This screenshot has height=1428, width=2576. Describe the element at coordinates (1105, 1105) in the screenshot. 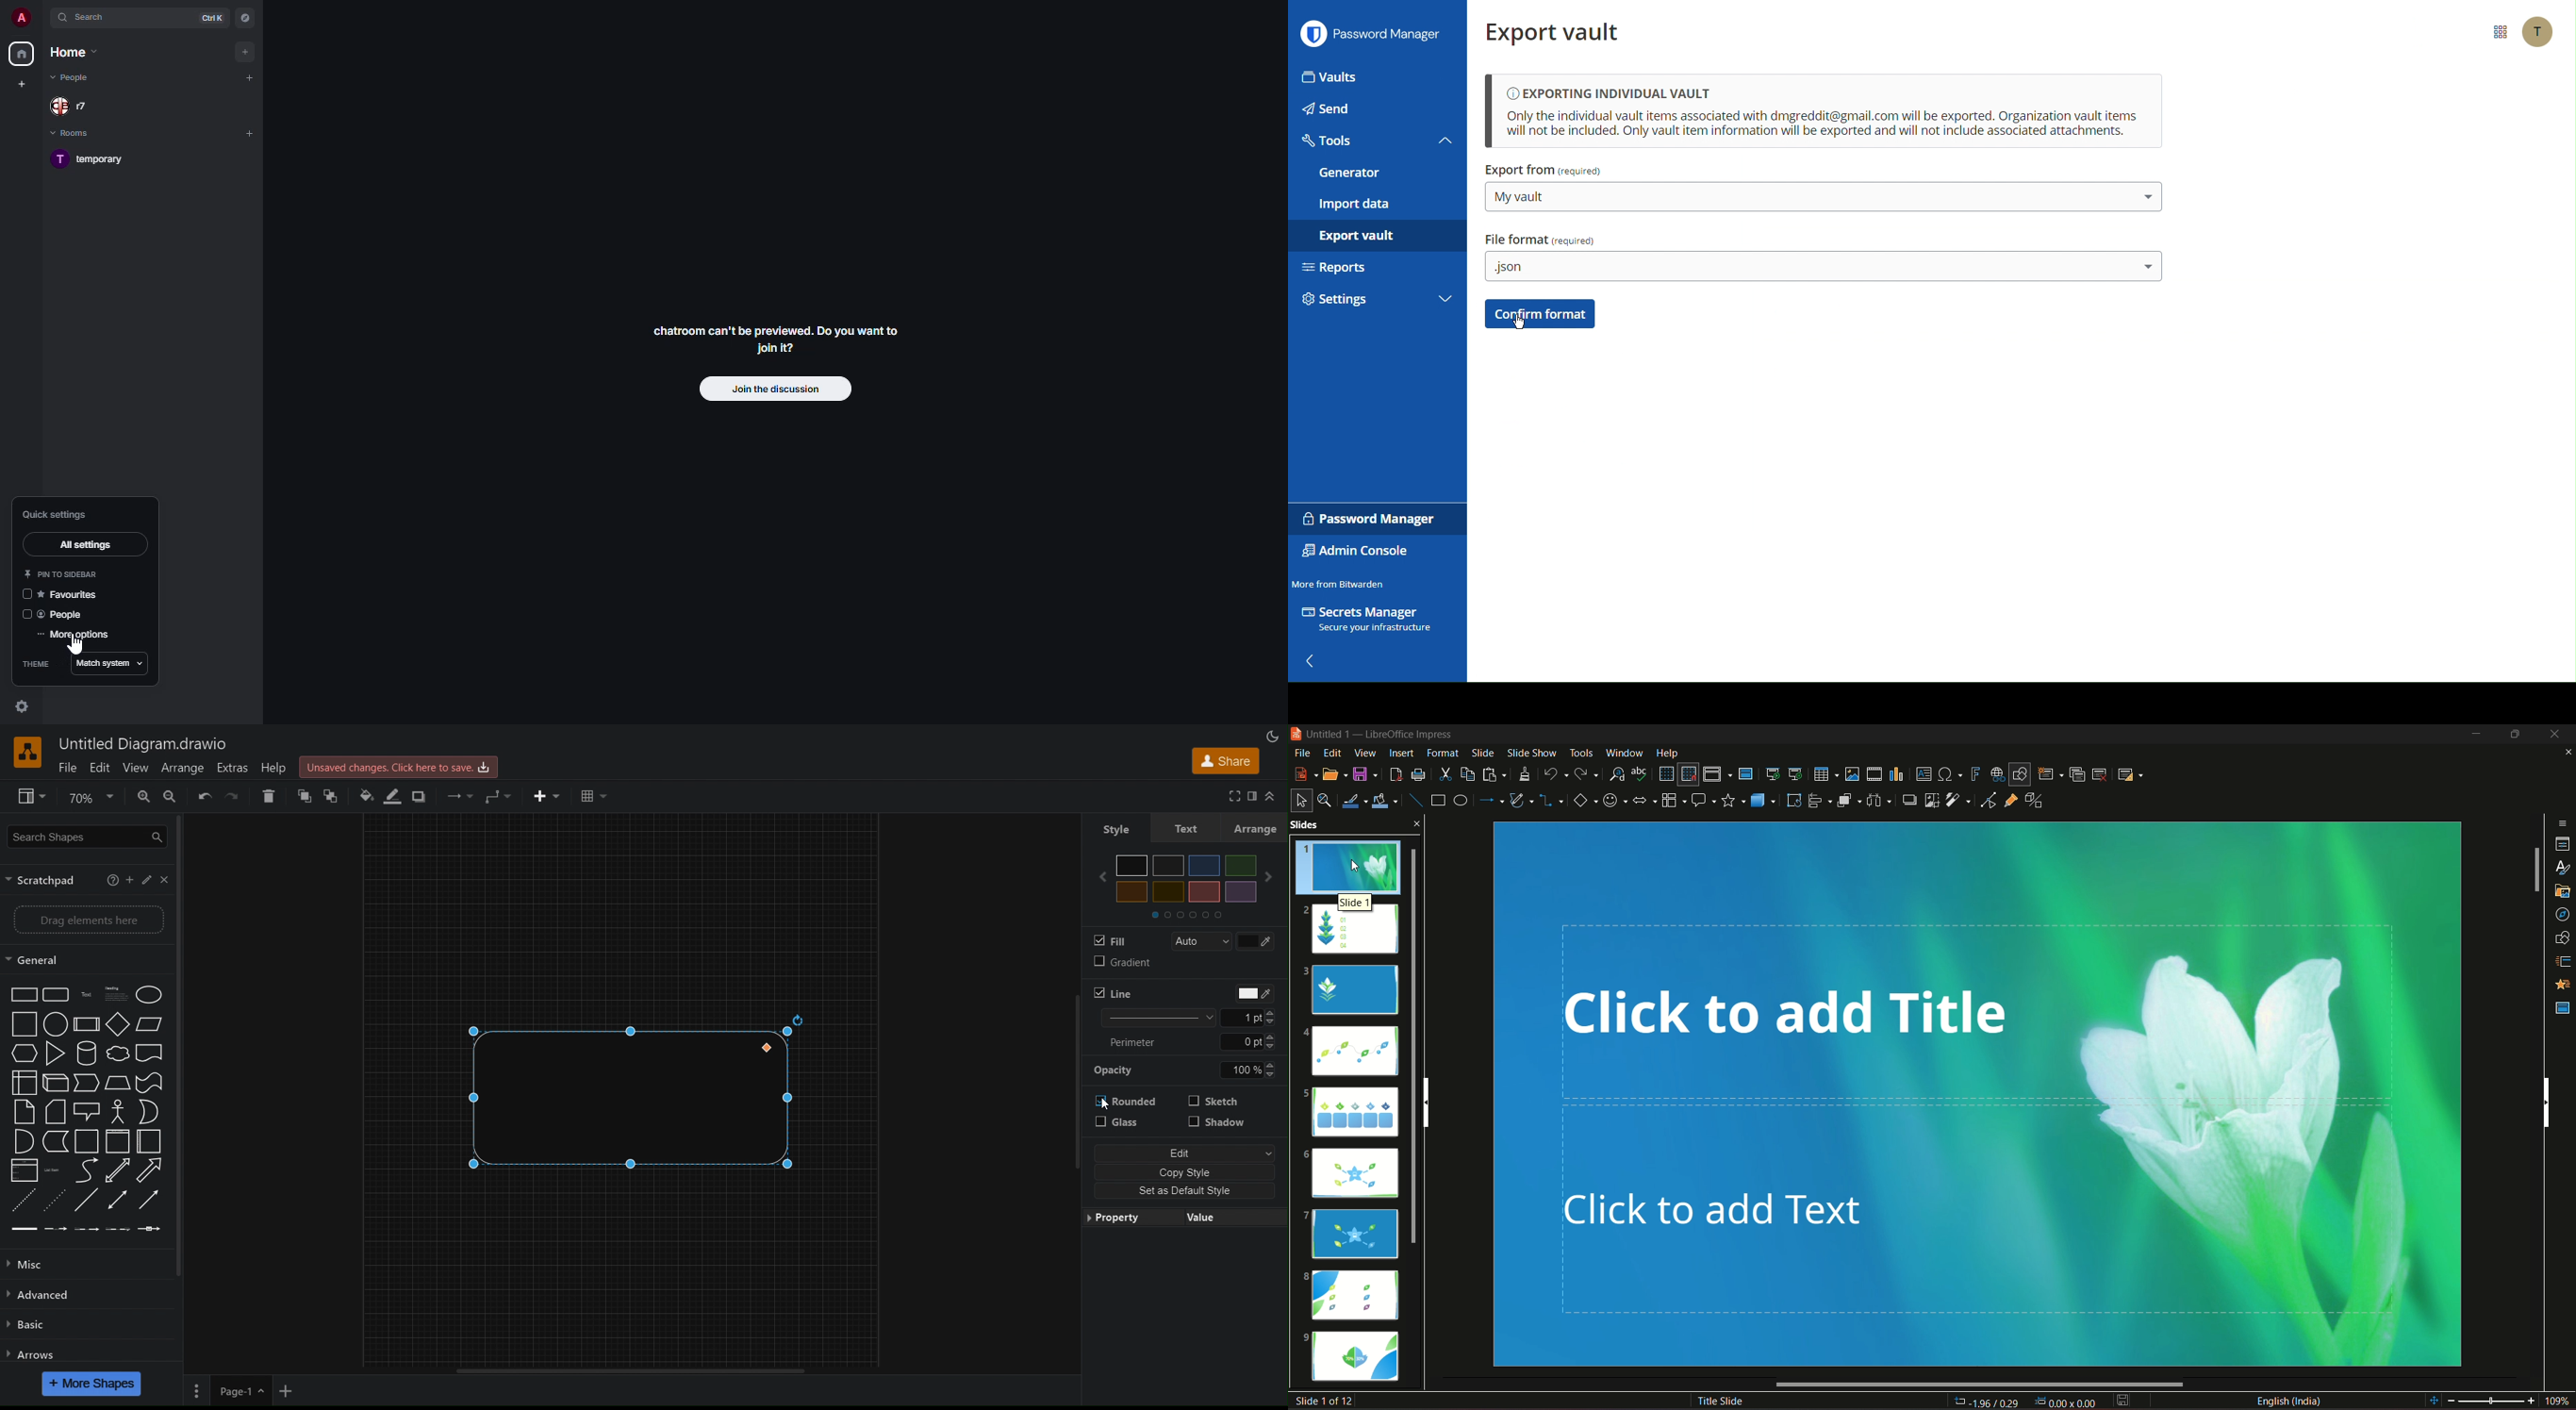

I see `Cursor` at that location.